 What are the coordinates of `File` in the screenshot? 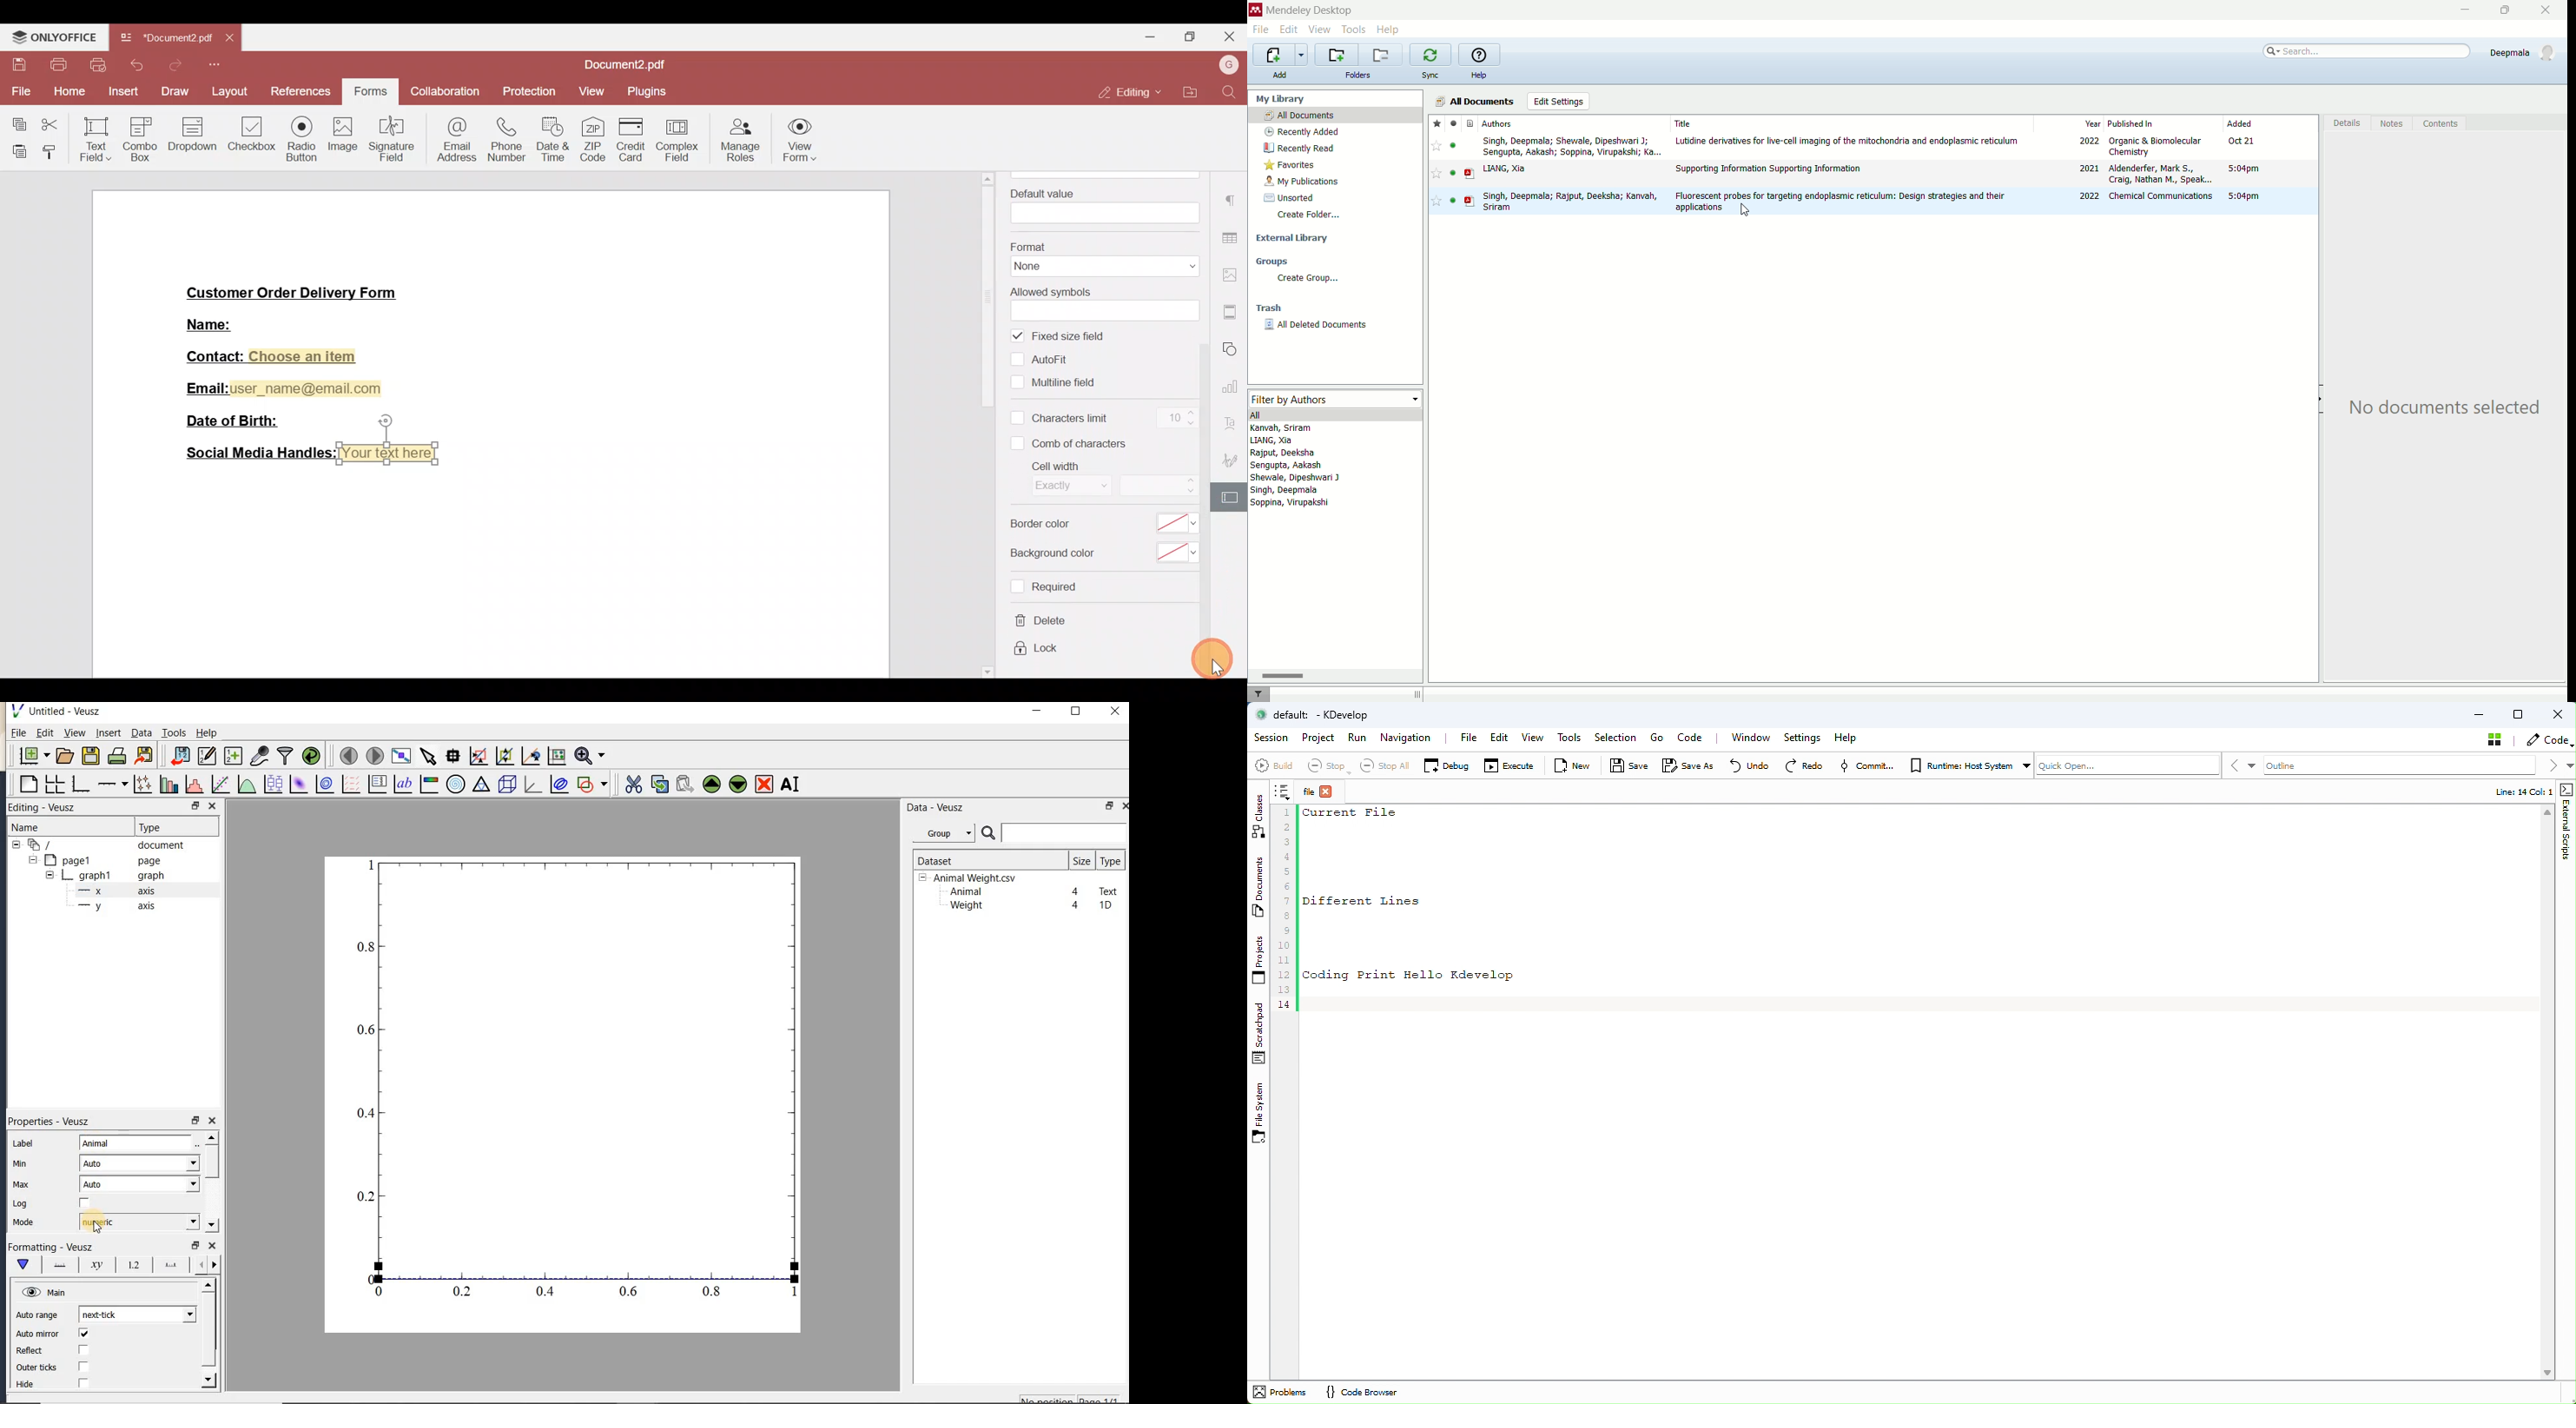 It's located at (19, 733).